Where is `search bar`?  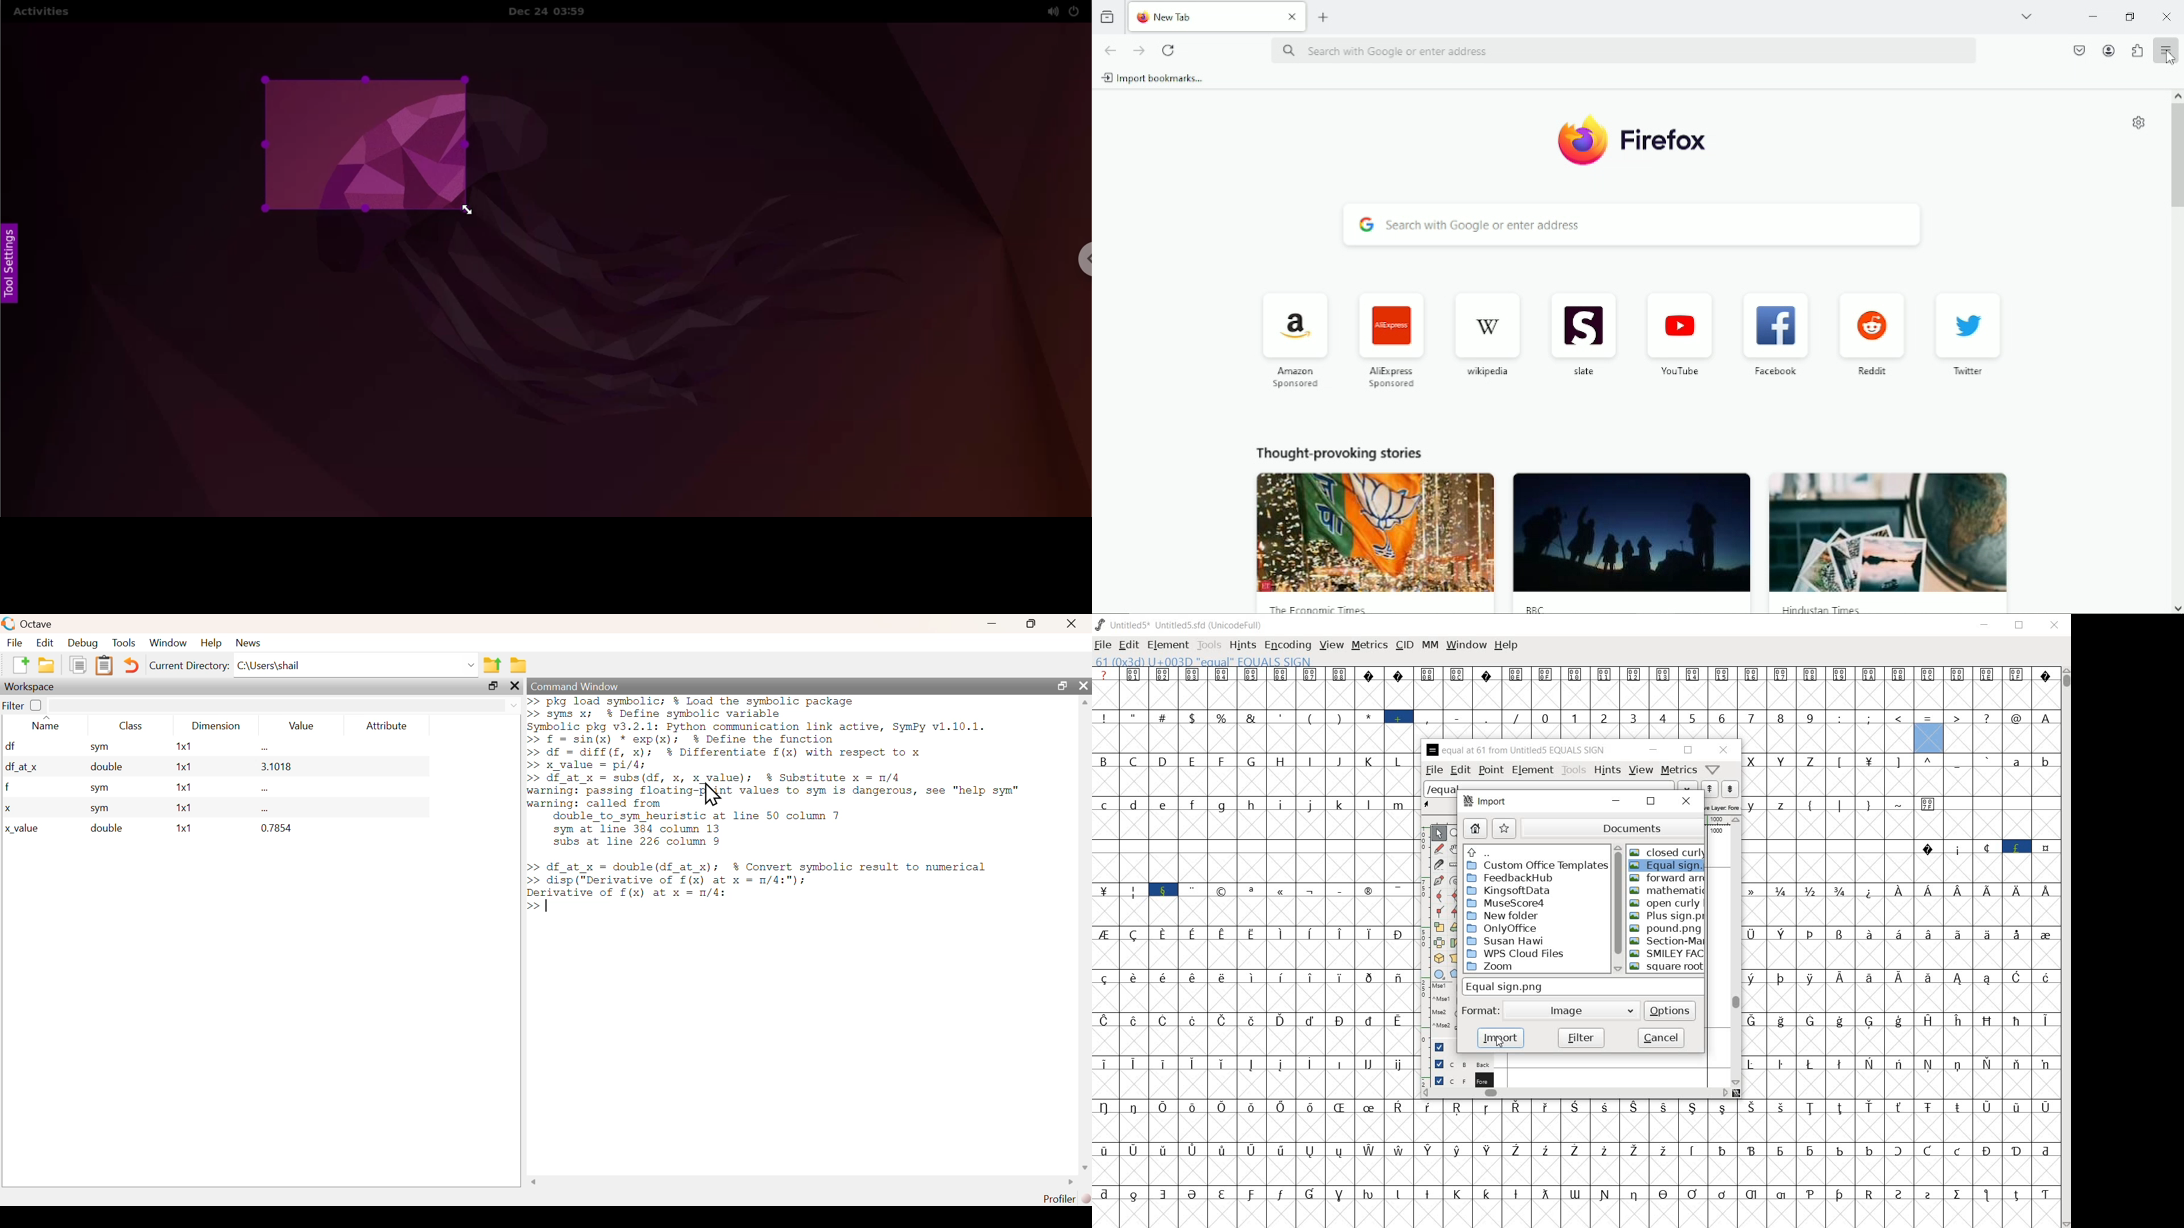
search bar is located at coordinates (1622, 52).